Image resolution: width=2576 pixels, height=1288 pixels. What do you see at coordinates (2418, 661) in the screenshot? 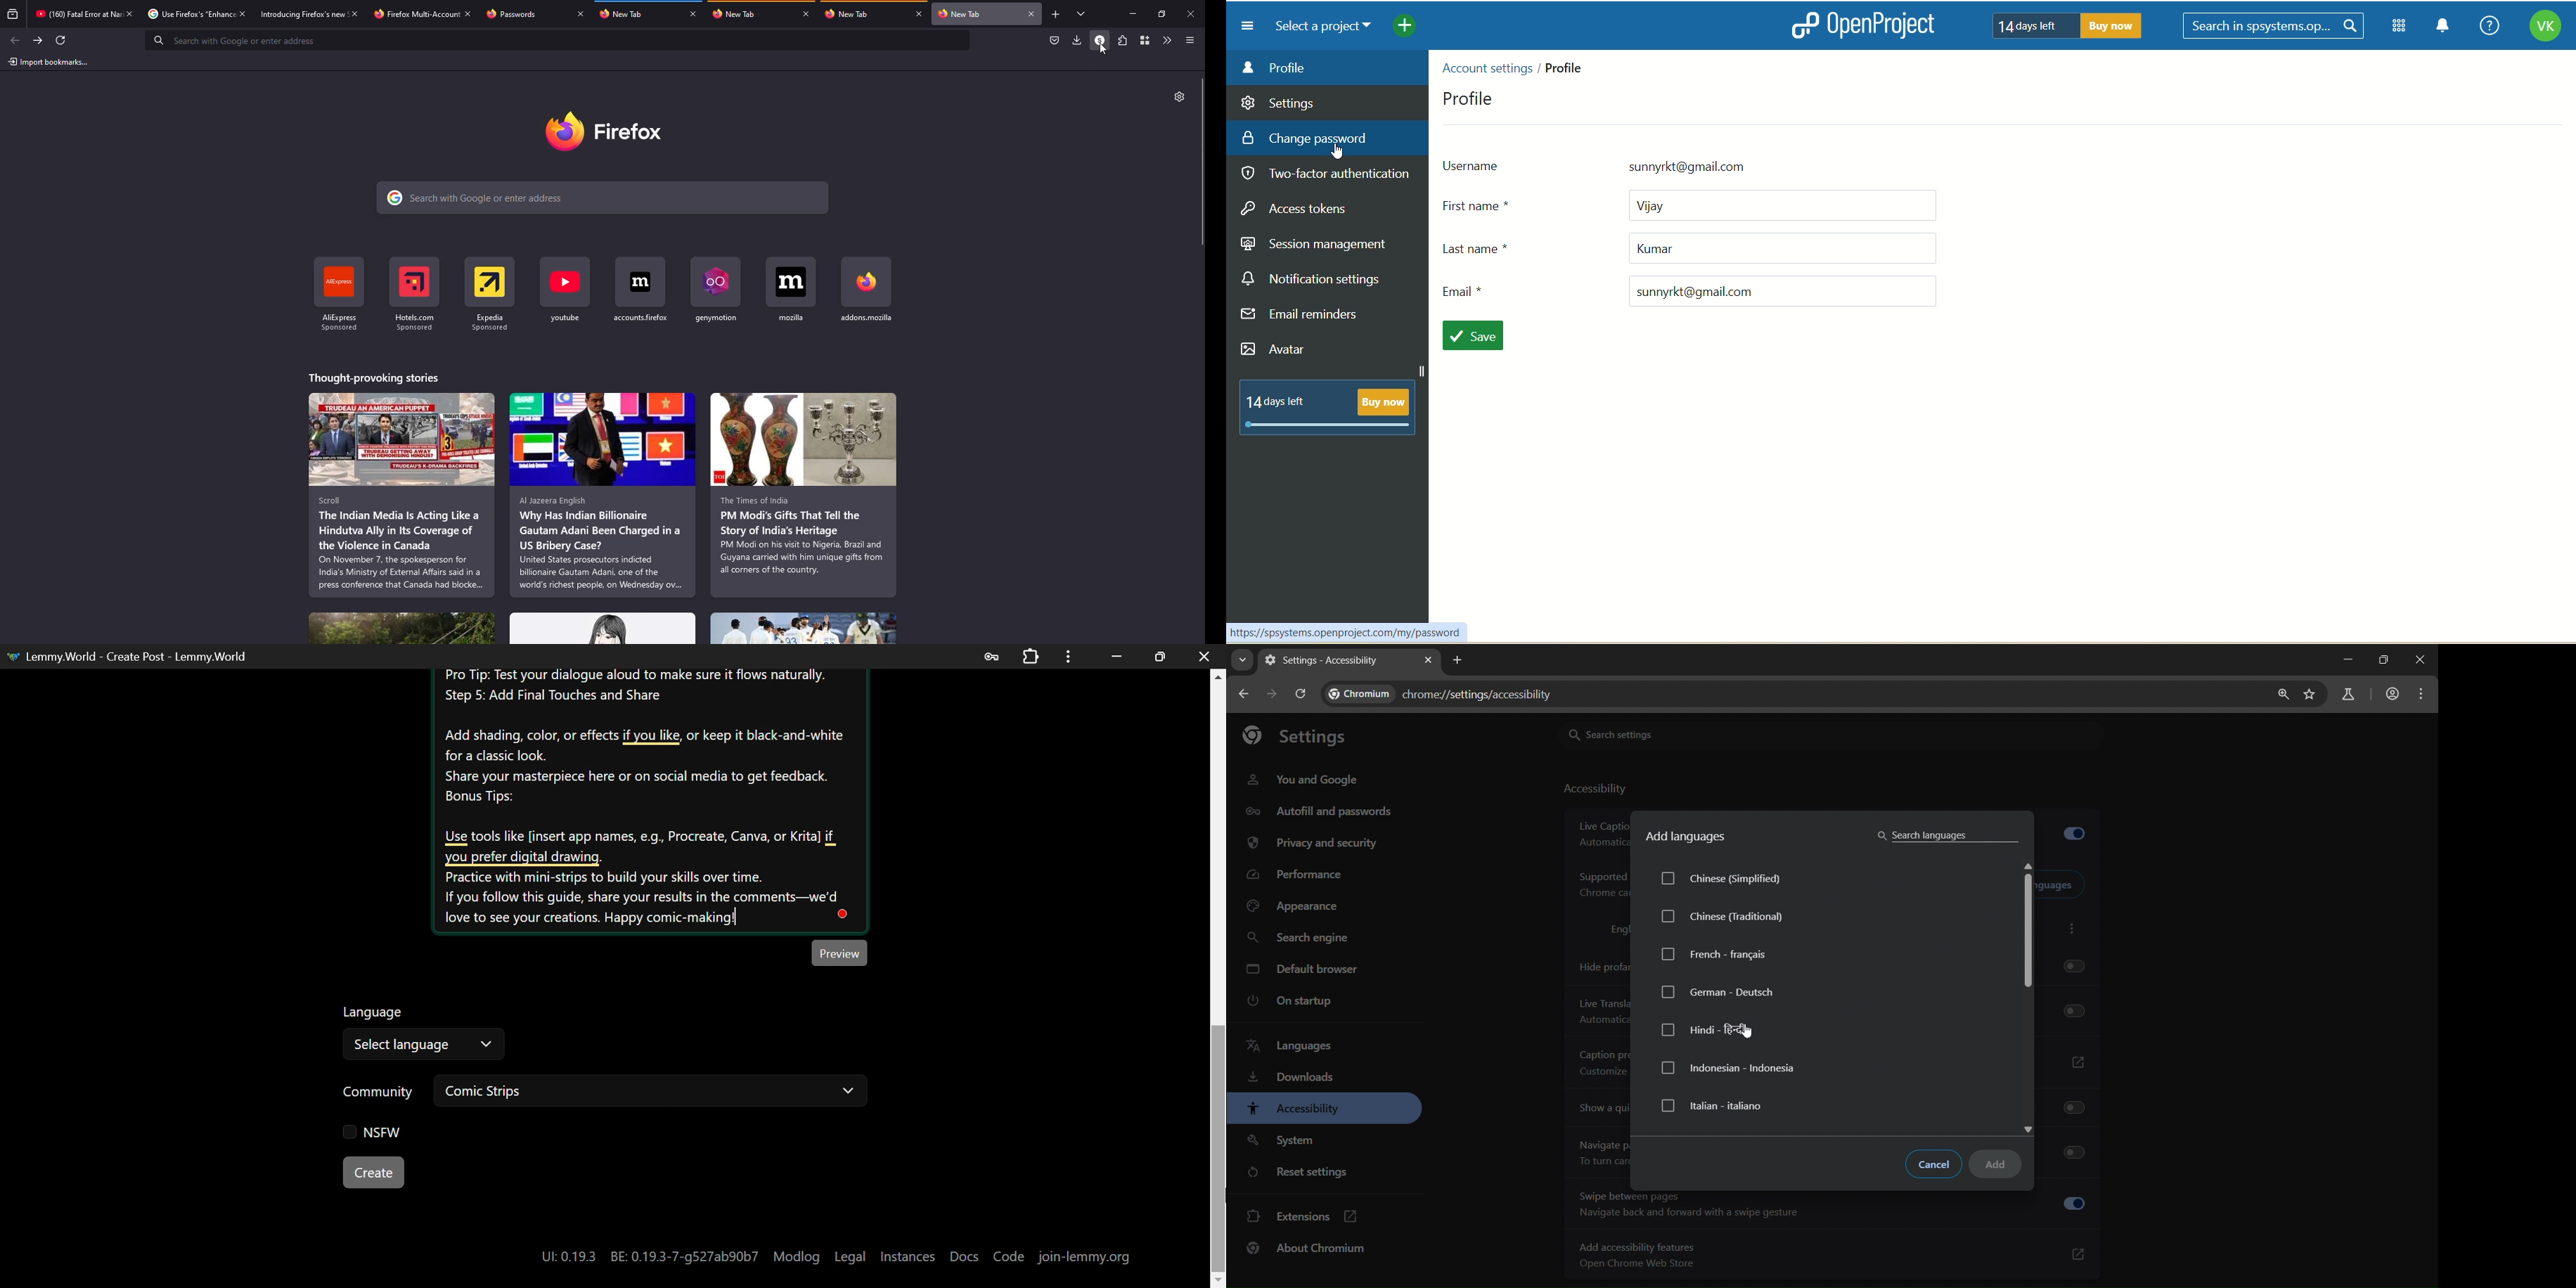
I see `close` at bounding box center [2418, 661].